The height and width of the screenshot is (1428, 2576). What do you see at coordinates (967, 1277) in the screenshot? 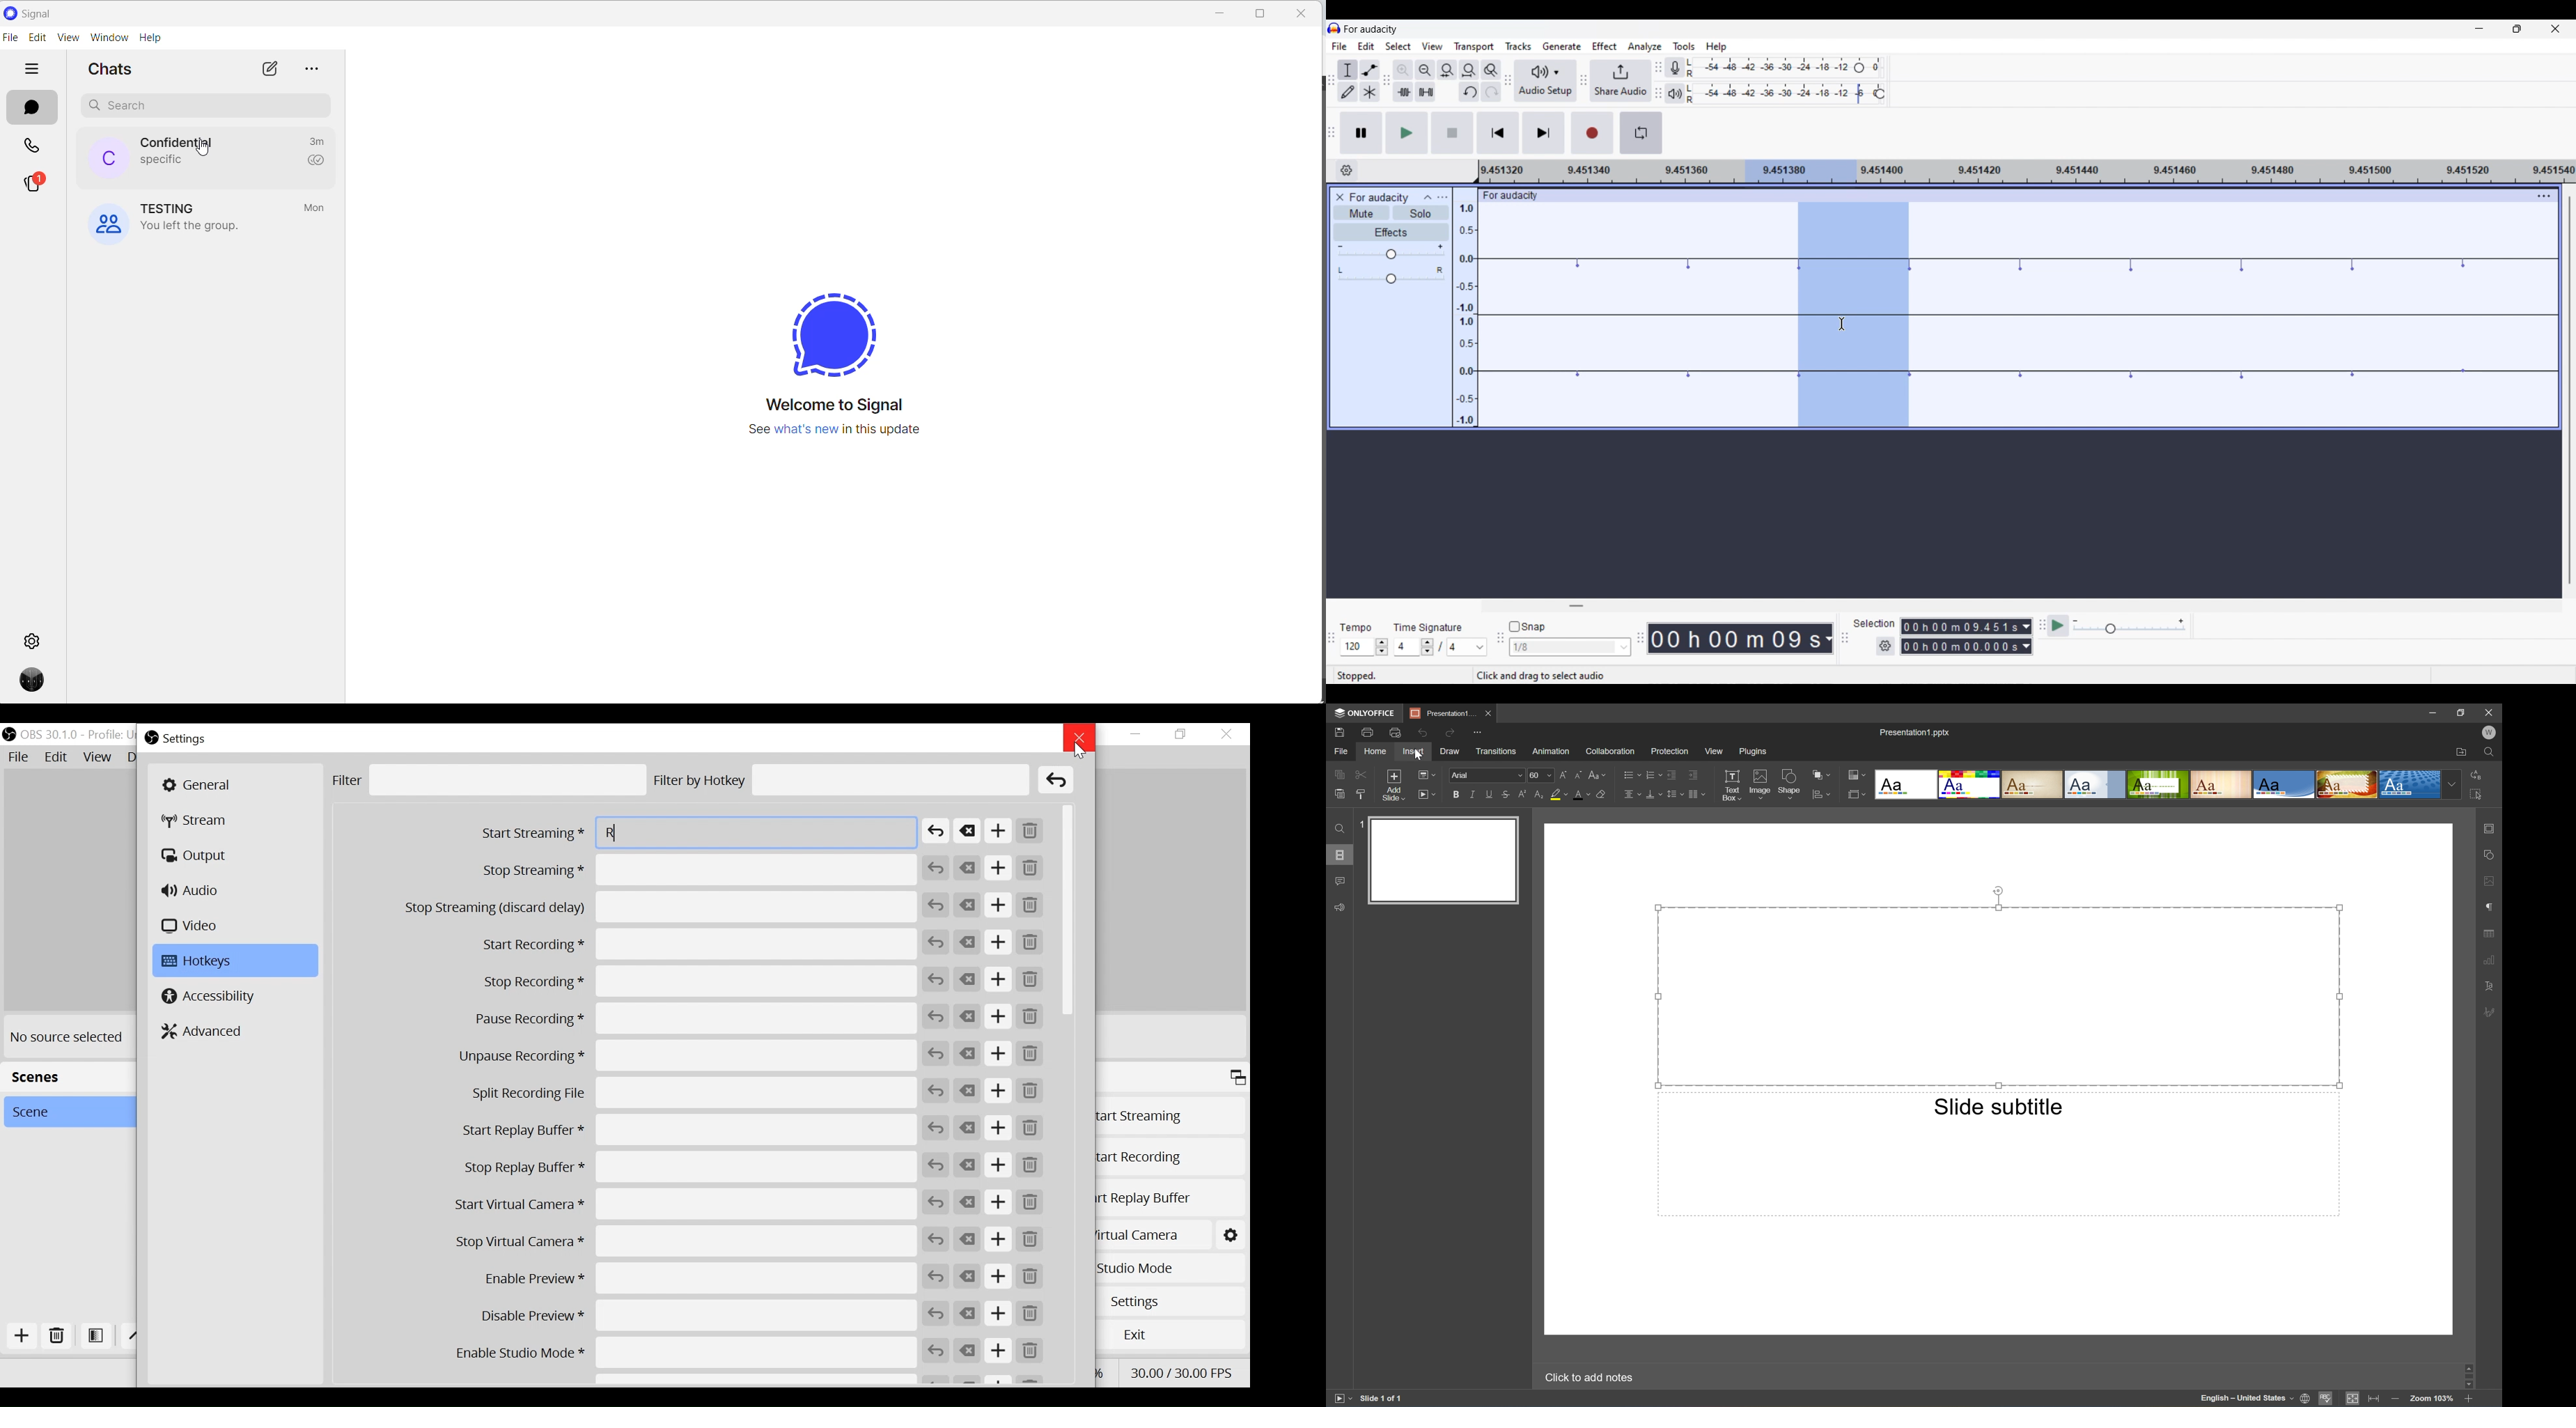
I see `Clear` at bounding box center [967, 1277].